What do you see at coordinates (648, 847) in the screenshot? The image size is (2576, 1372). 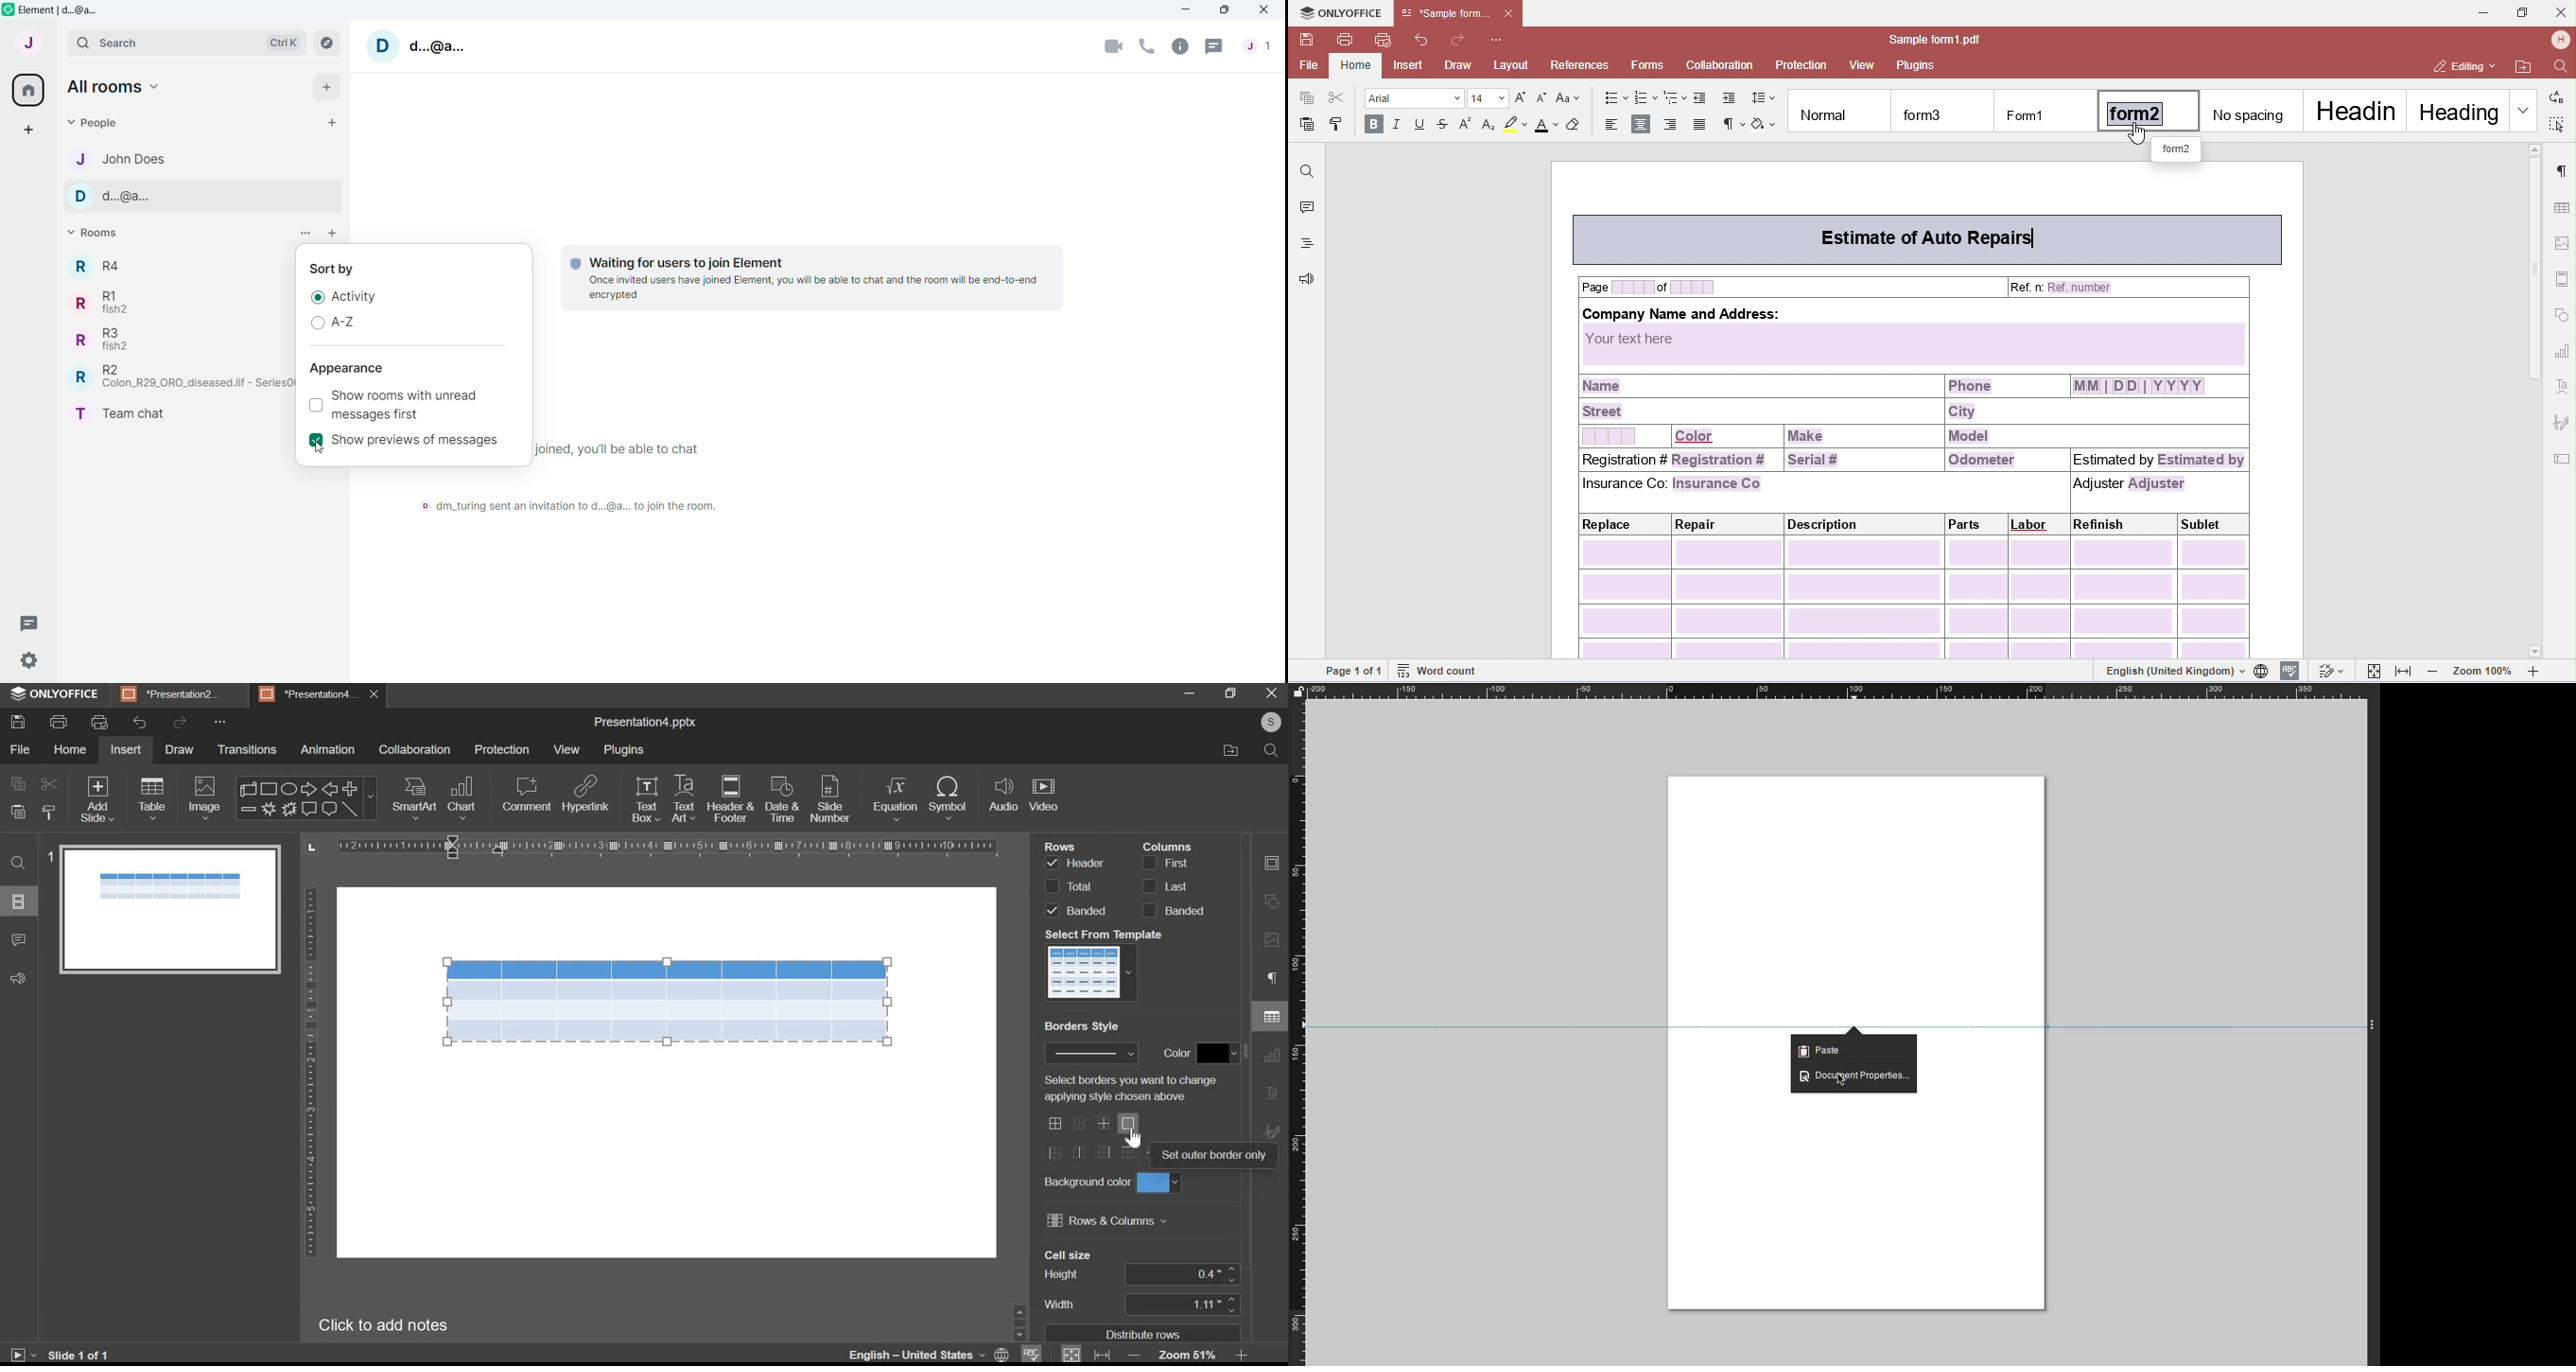 I see `vertical scale` at bounding box center [648, 847].